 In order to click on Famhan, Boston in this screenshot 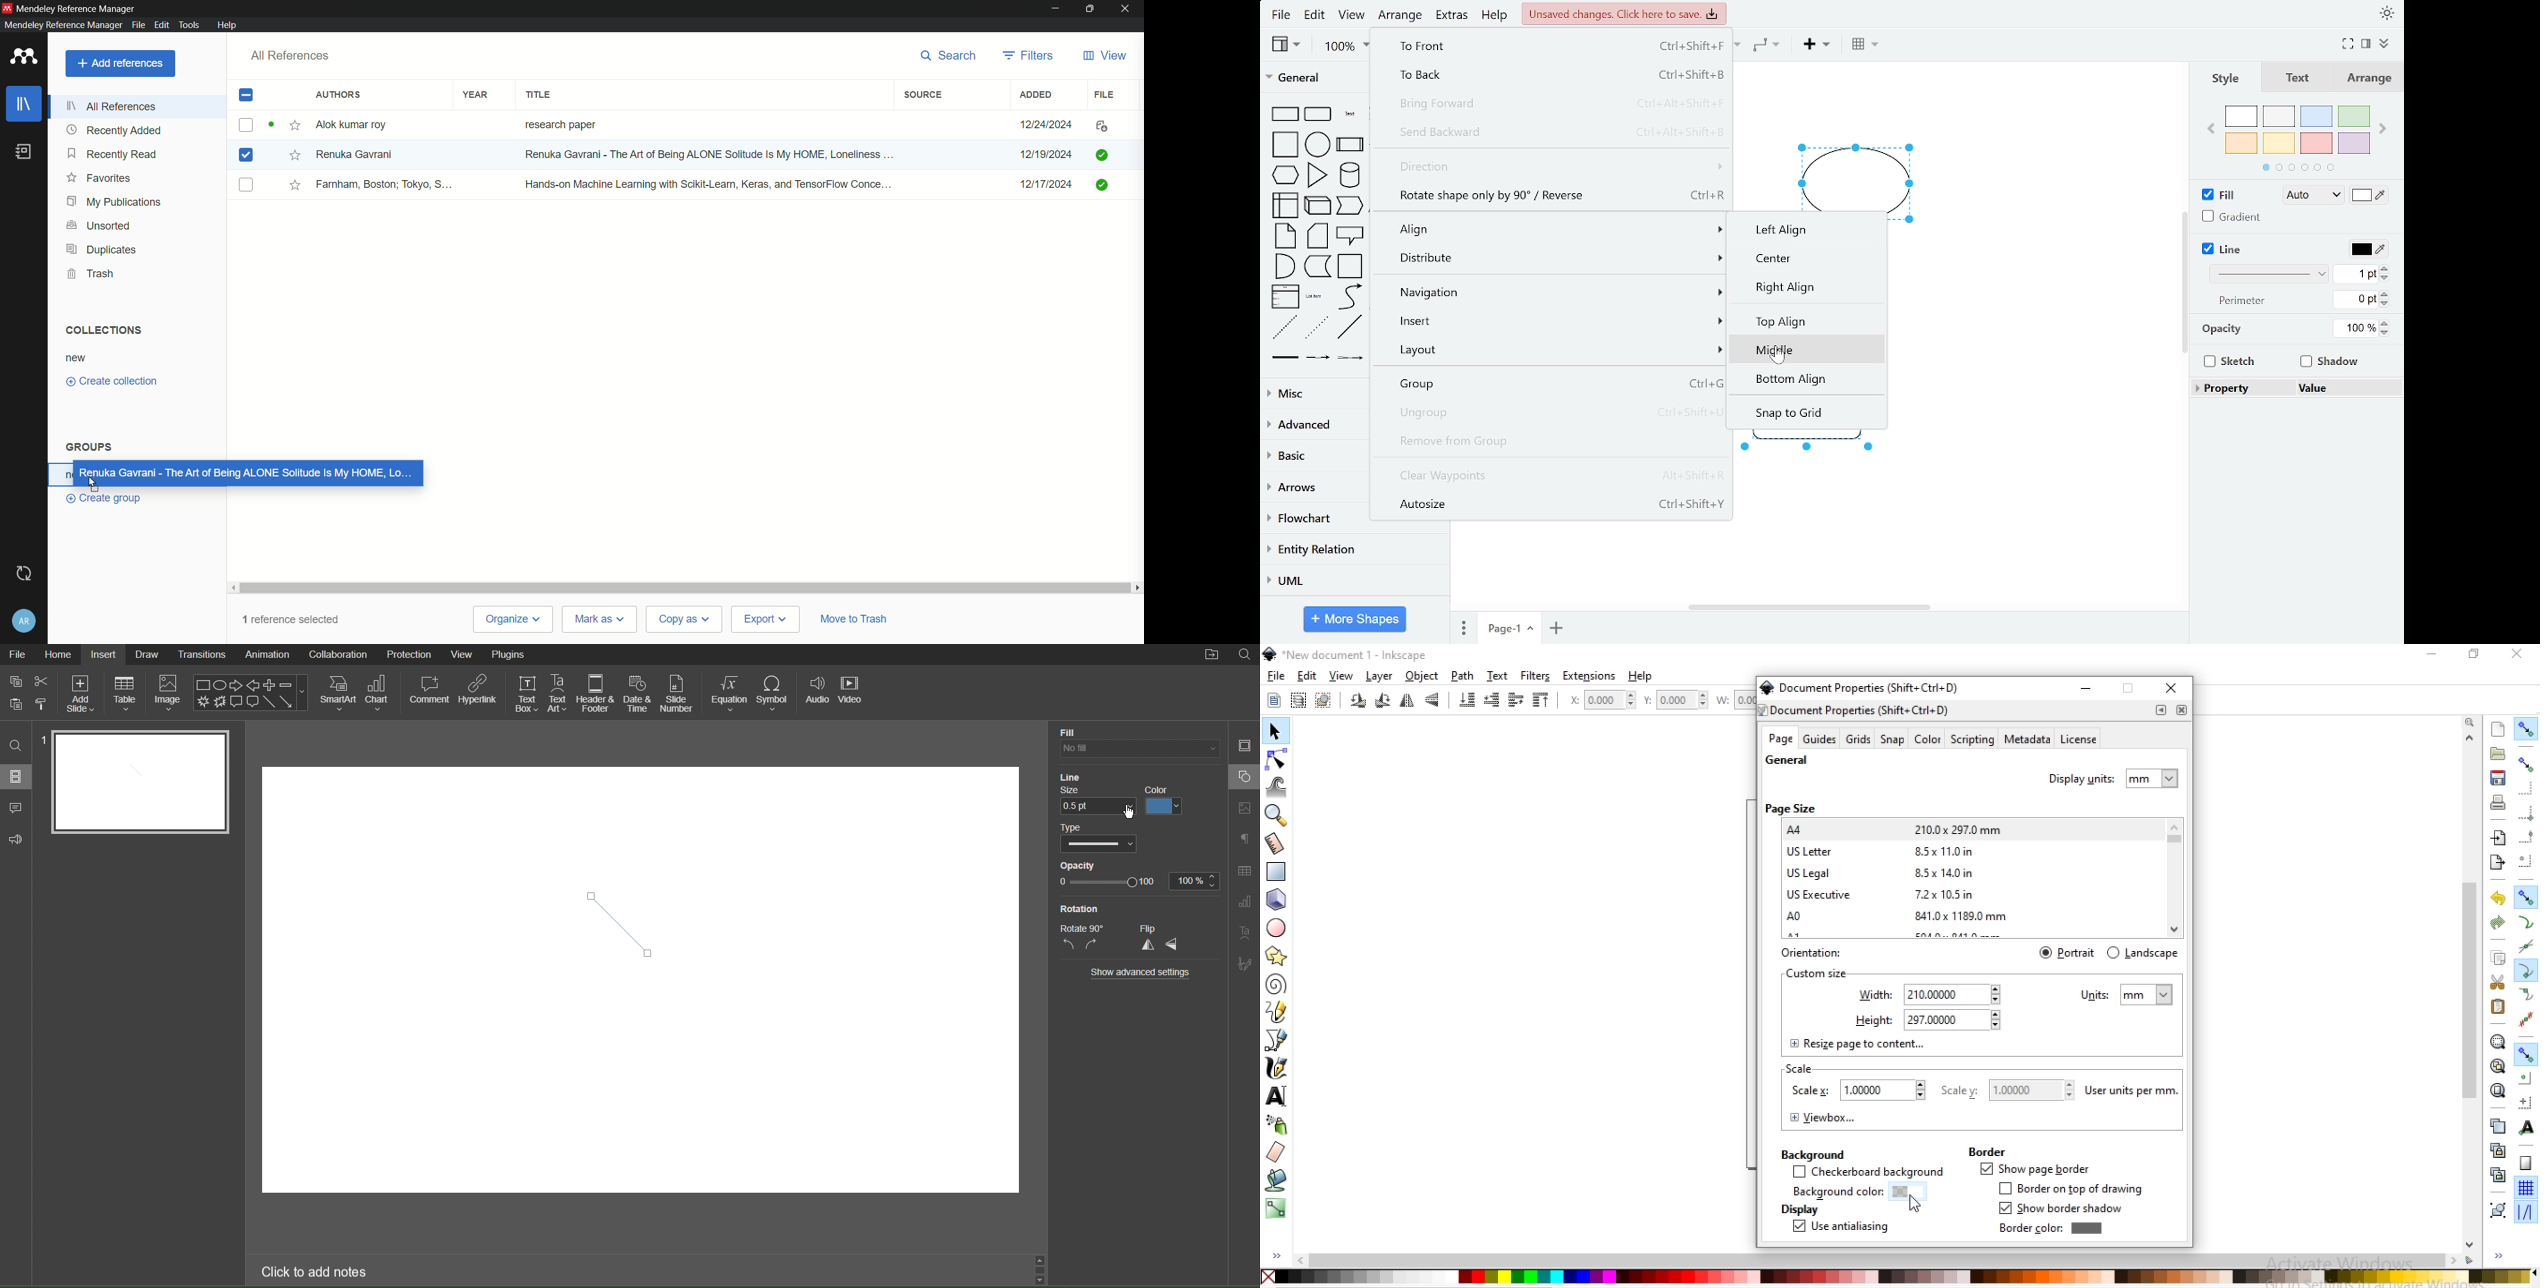, I will do `click(386, 186)`.